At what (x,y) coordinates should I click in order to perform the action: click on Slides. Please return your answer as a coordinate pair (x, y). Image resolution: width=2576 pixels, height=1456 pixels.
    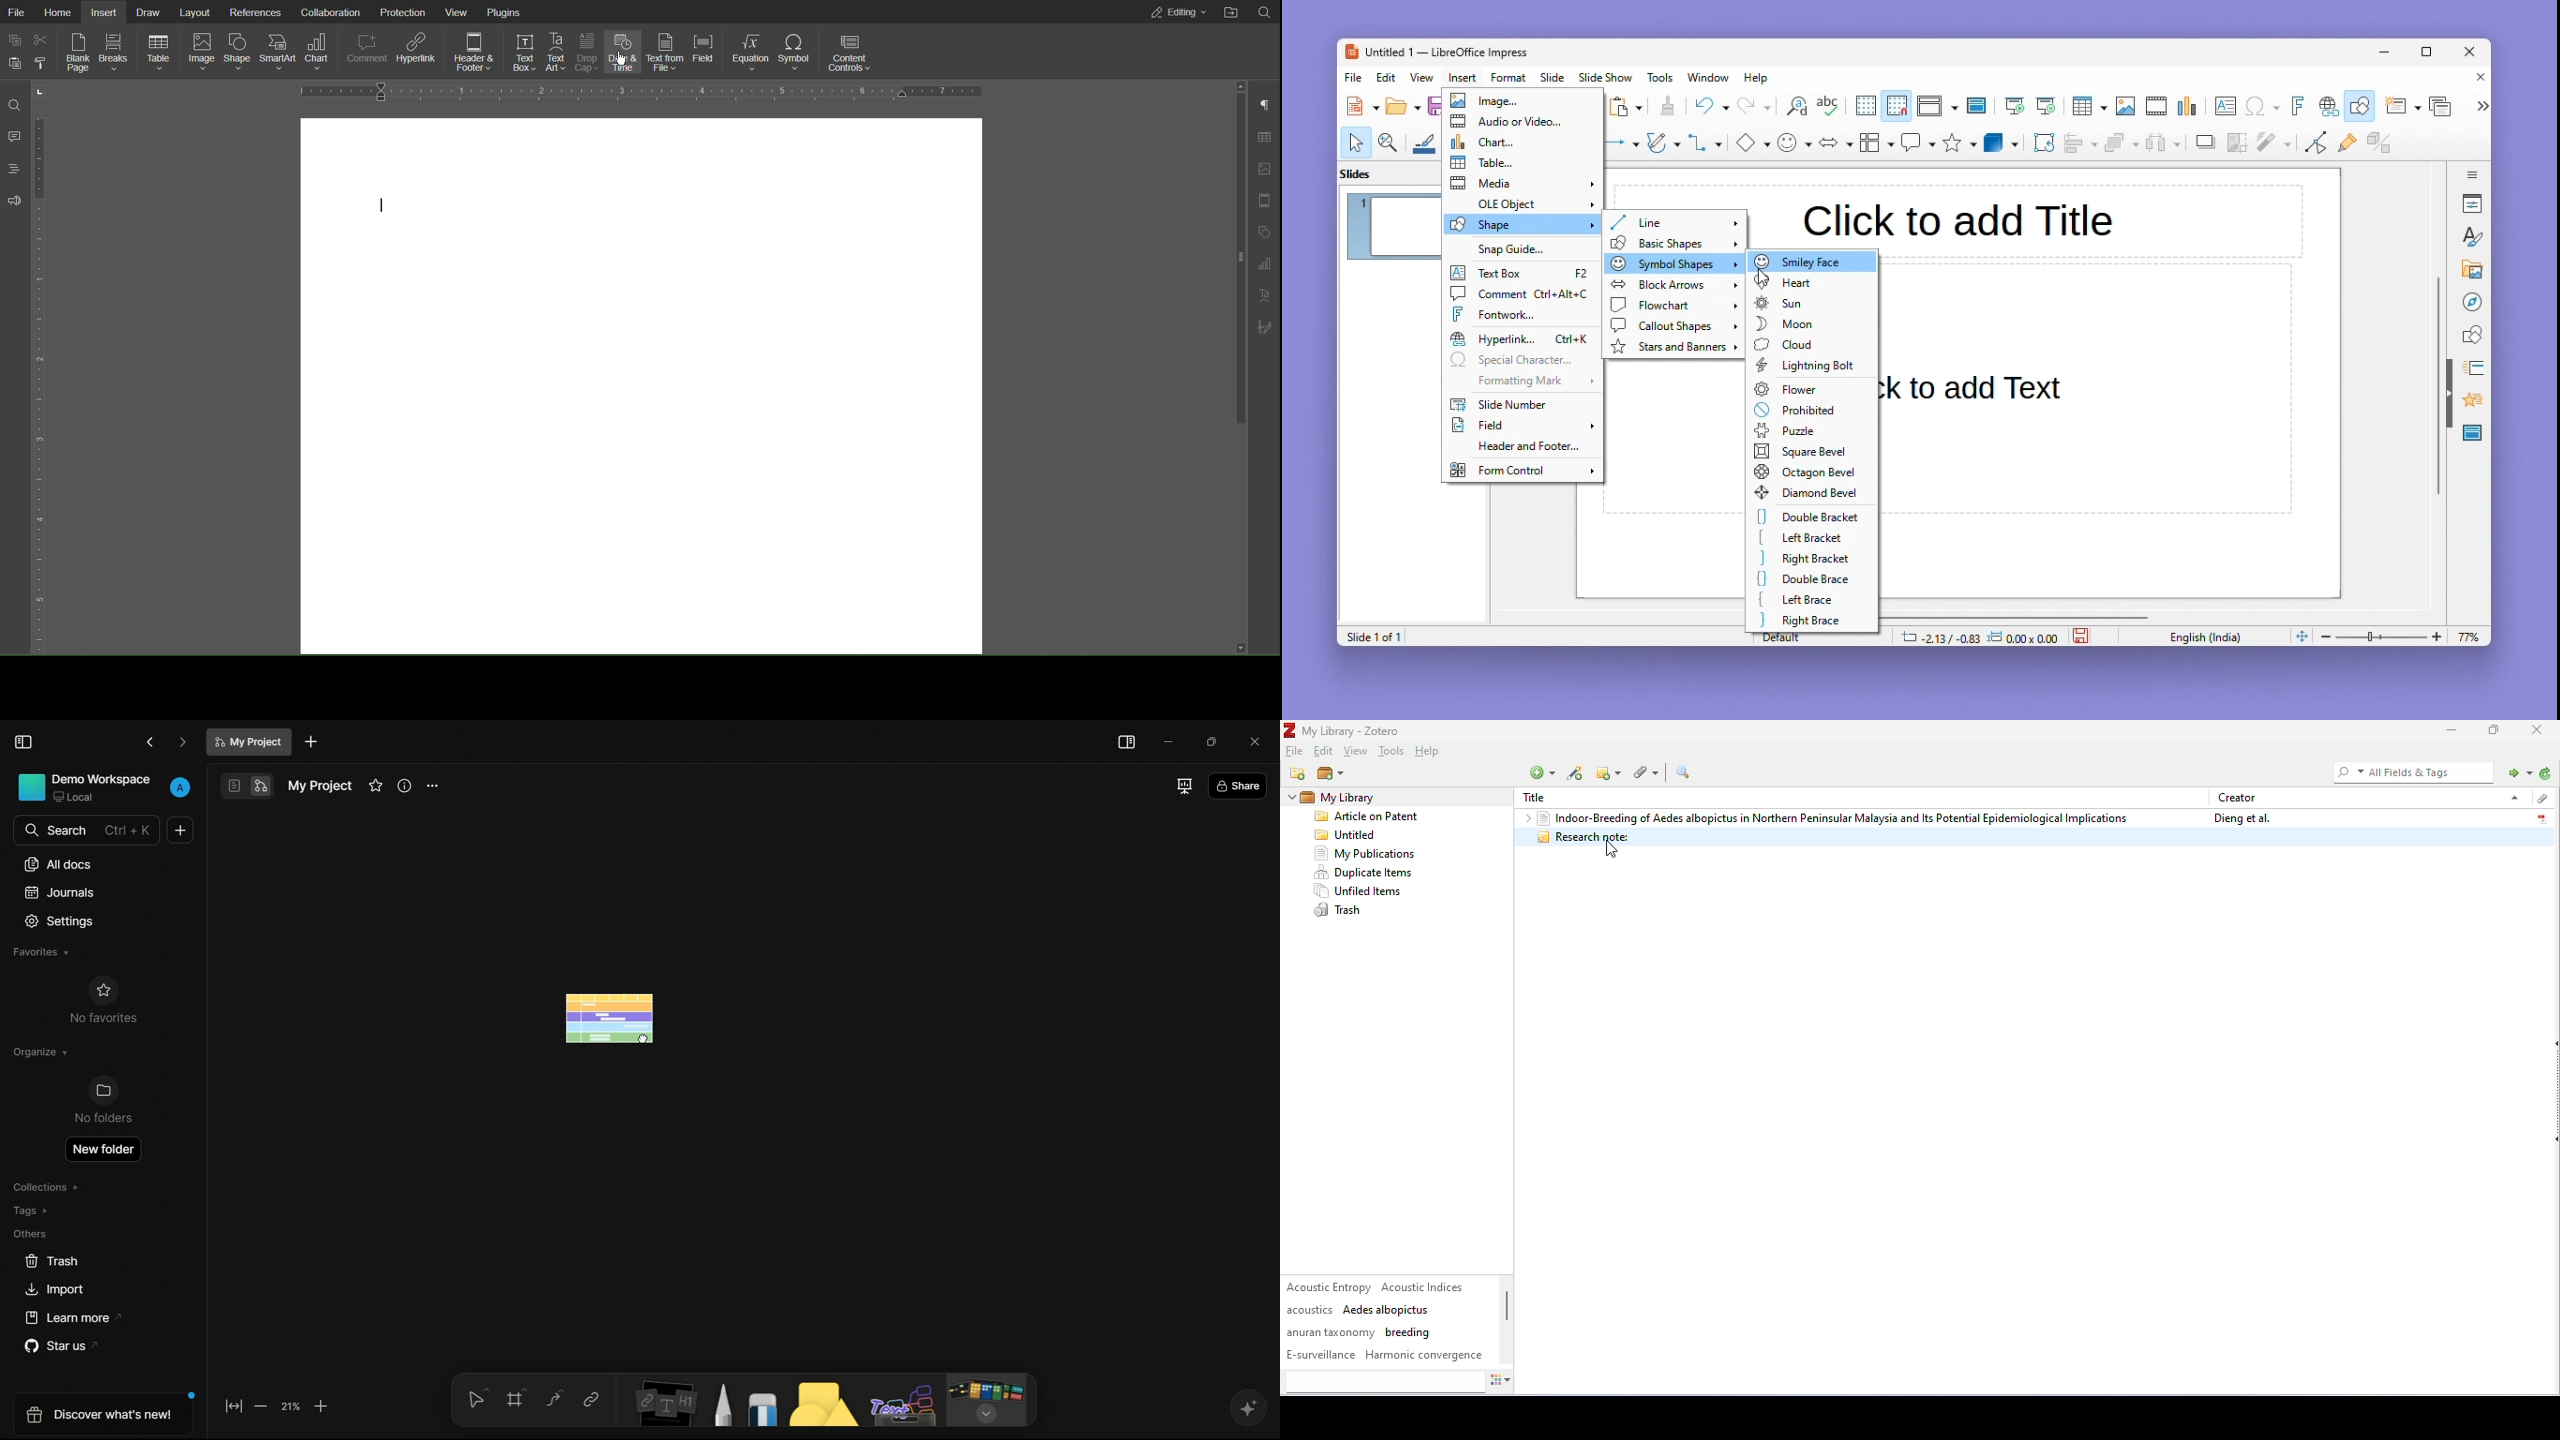
    Looking at the image, I should click on (1366, 173).